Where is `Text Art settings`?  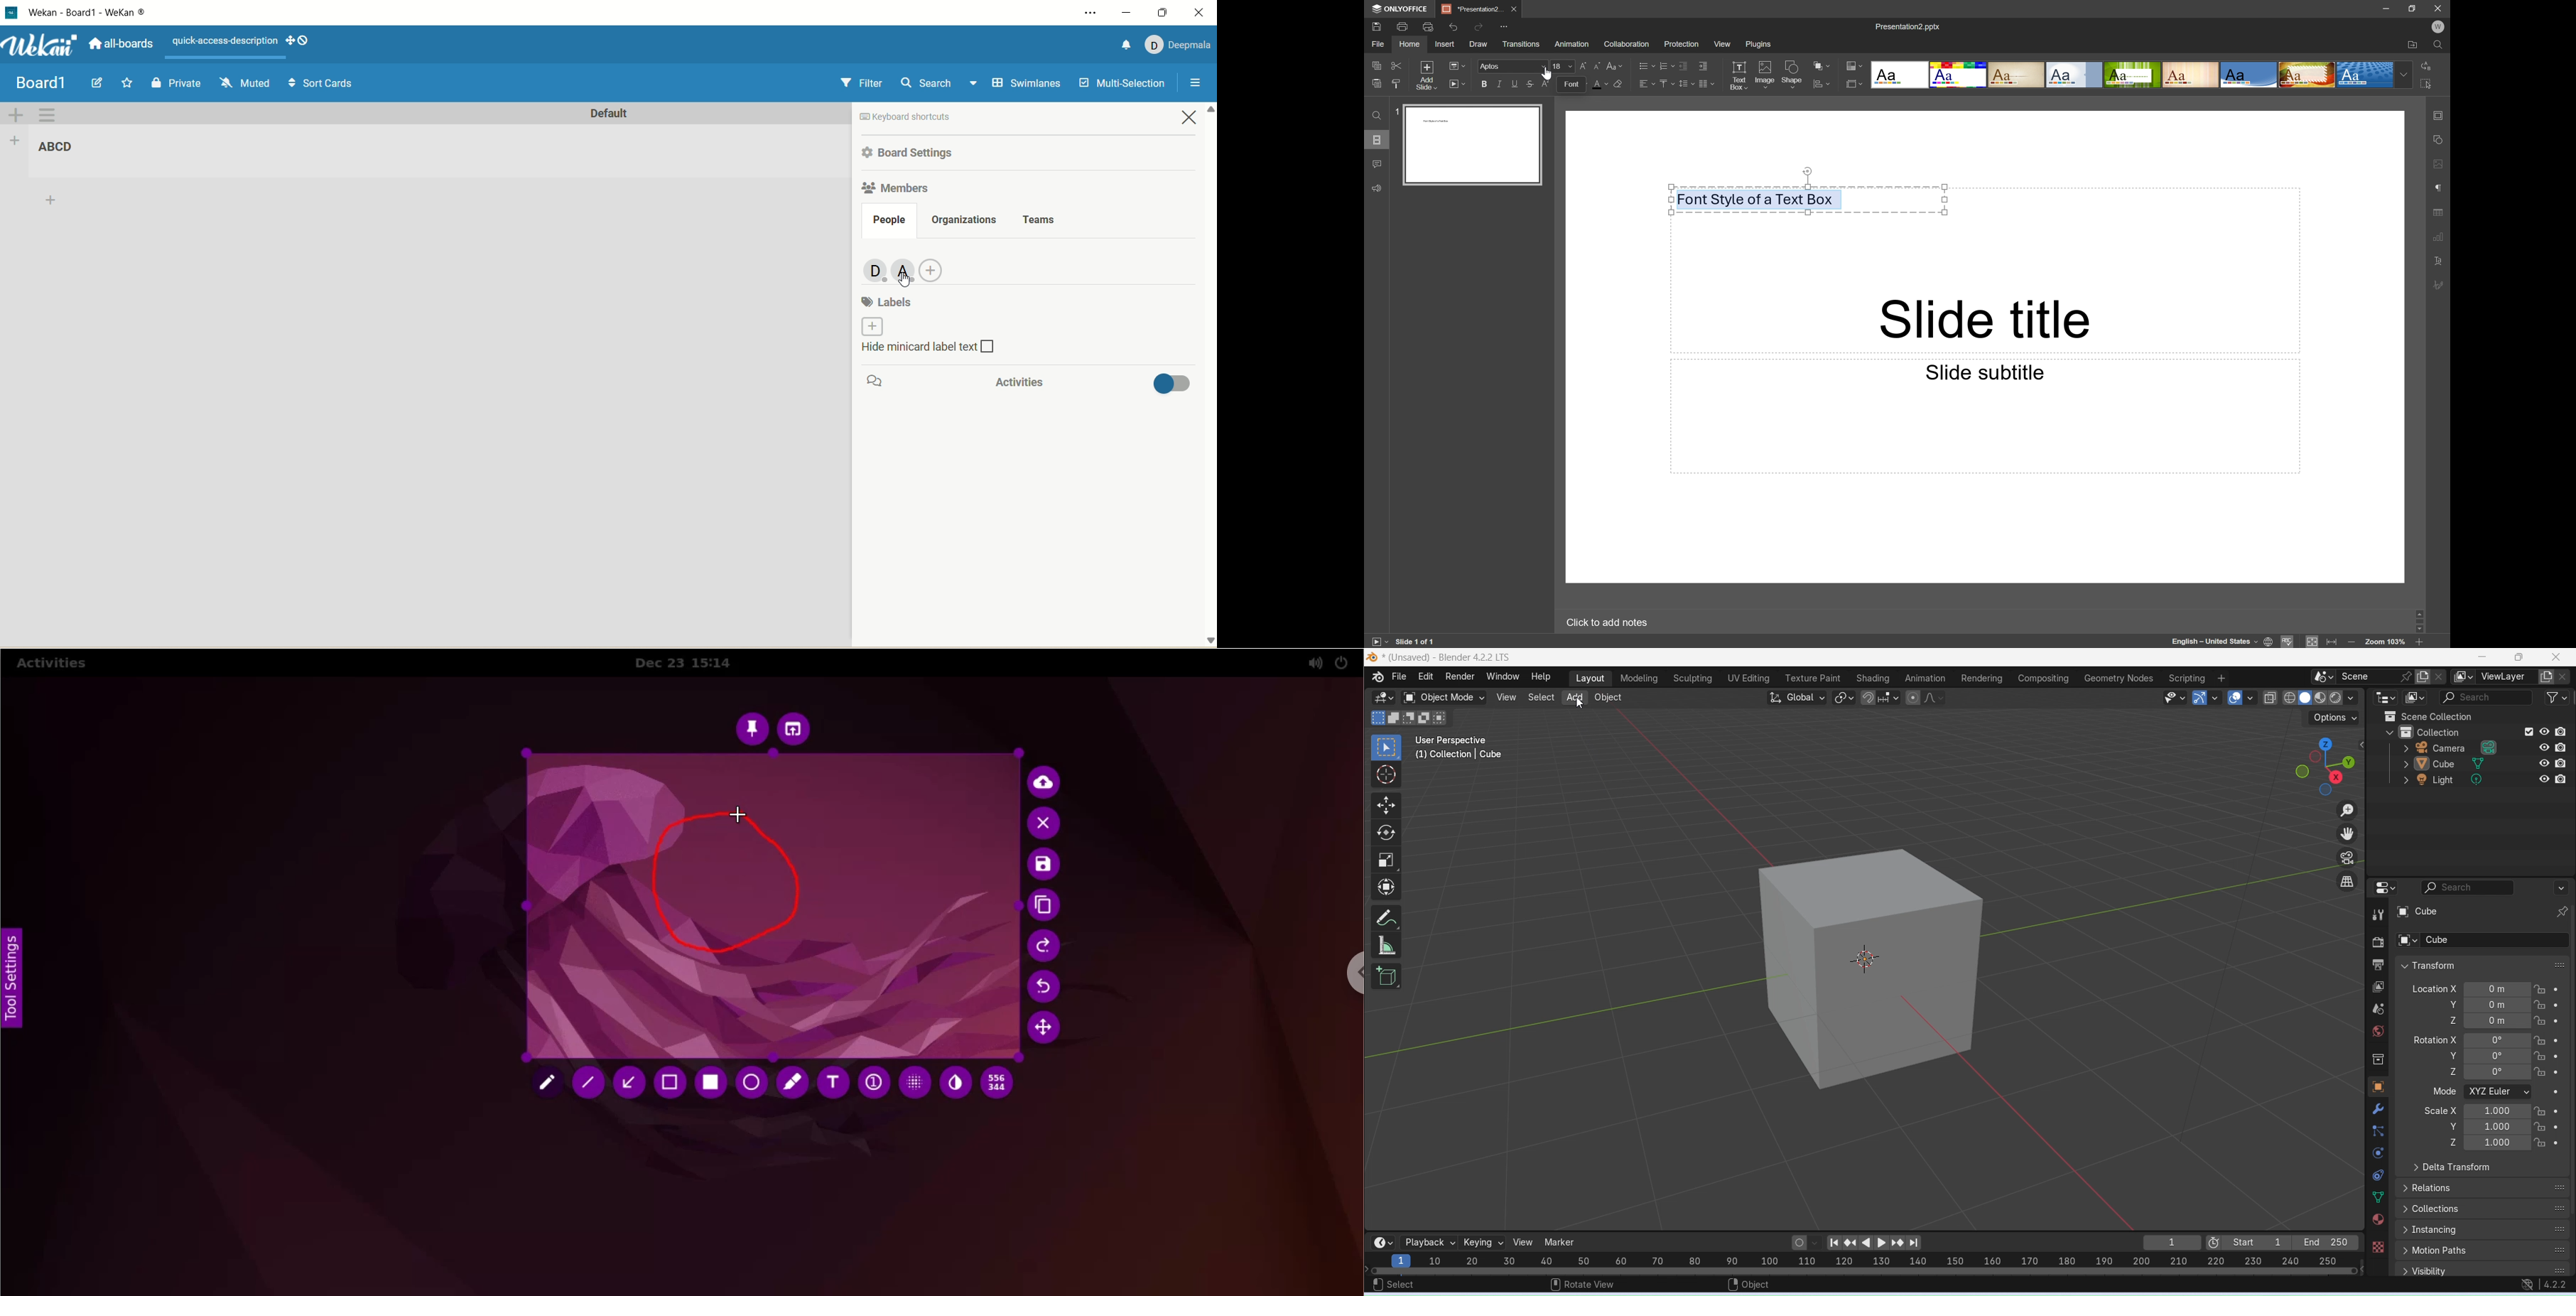
Text Art settings is located at coordinates (2441, 264).